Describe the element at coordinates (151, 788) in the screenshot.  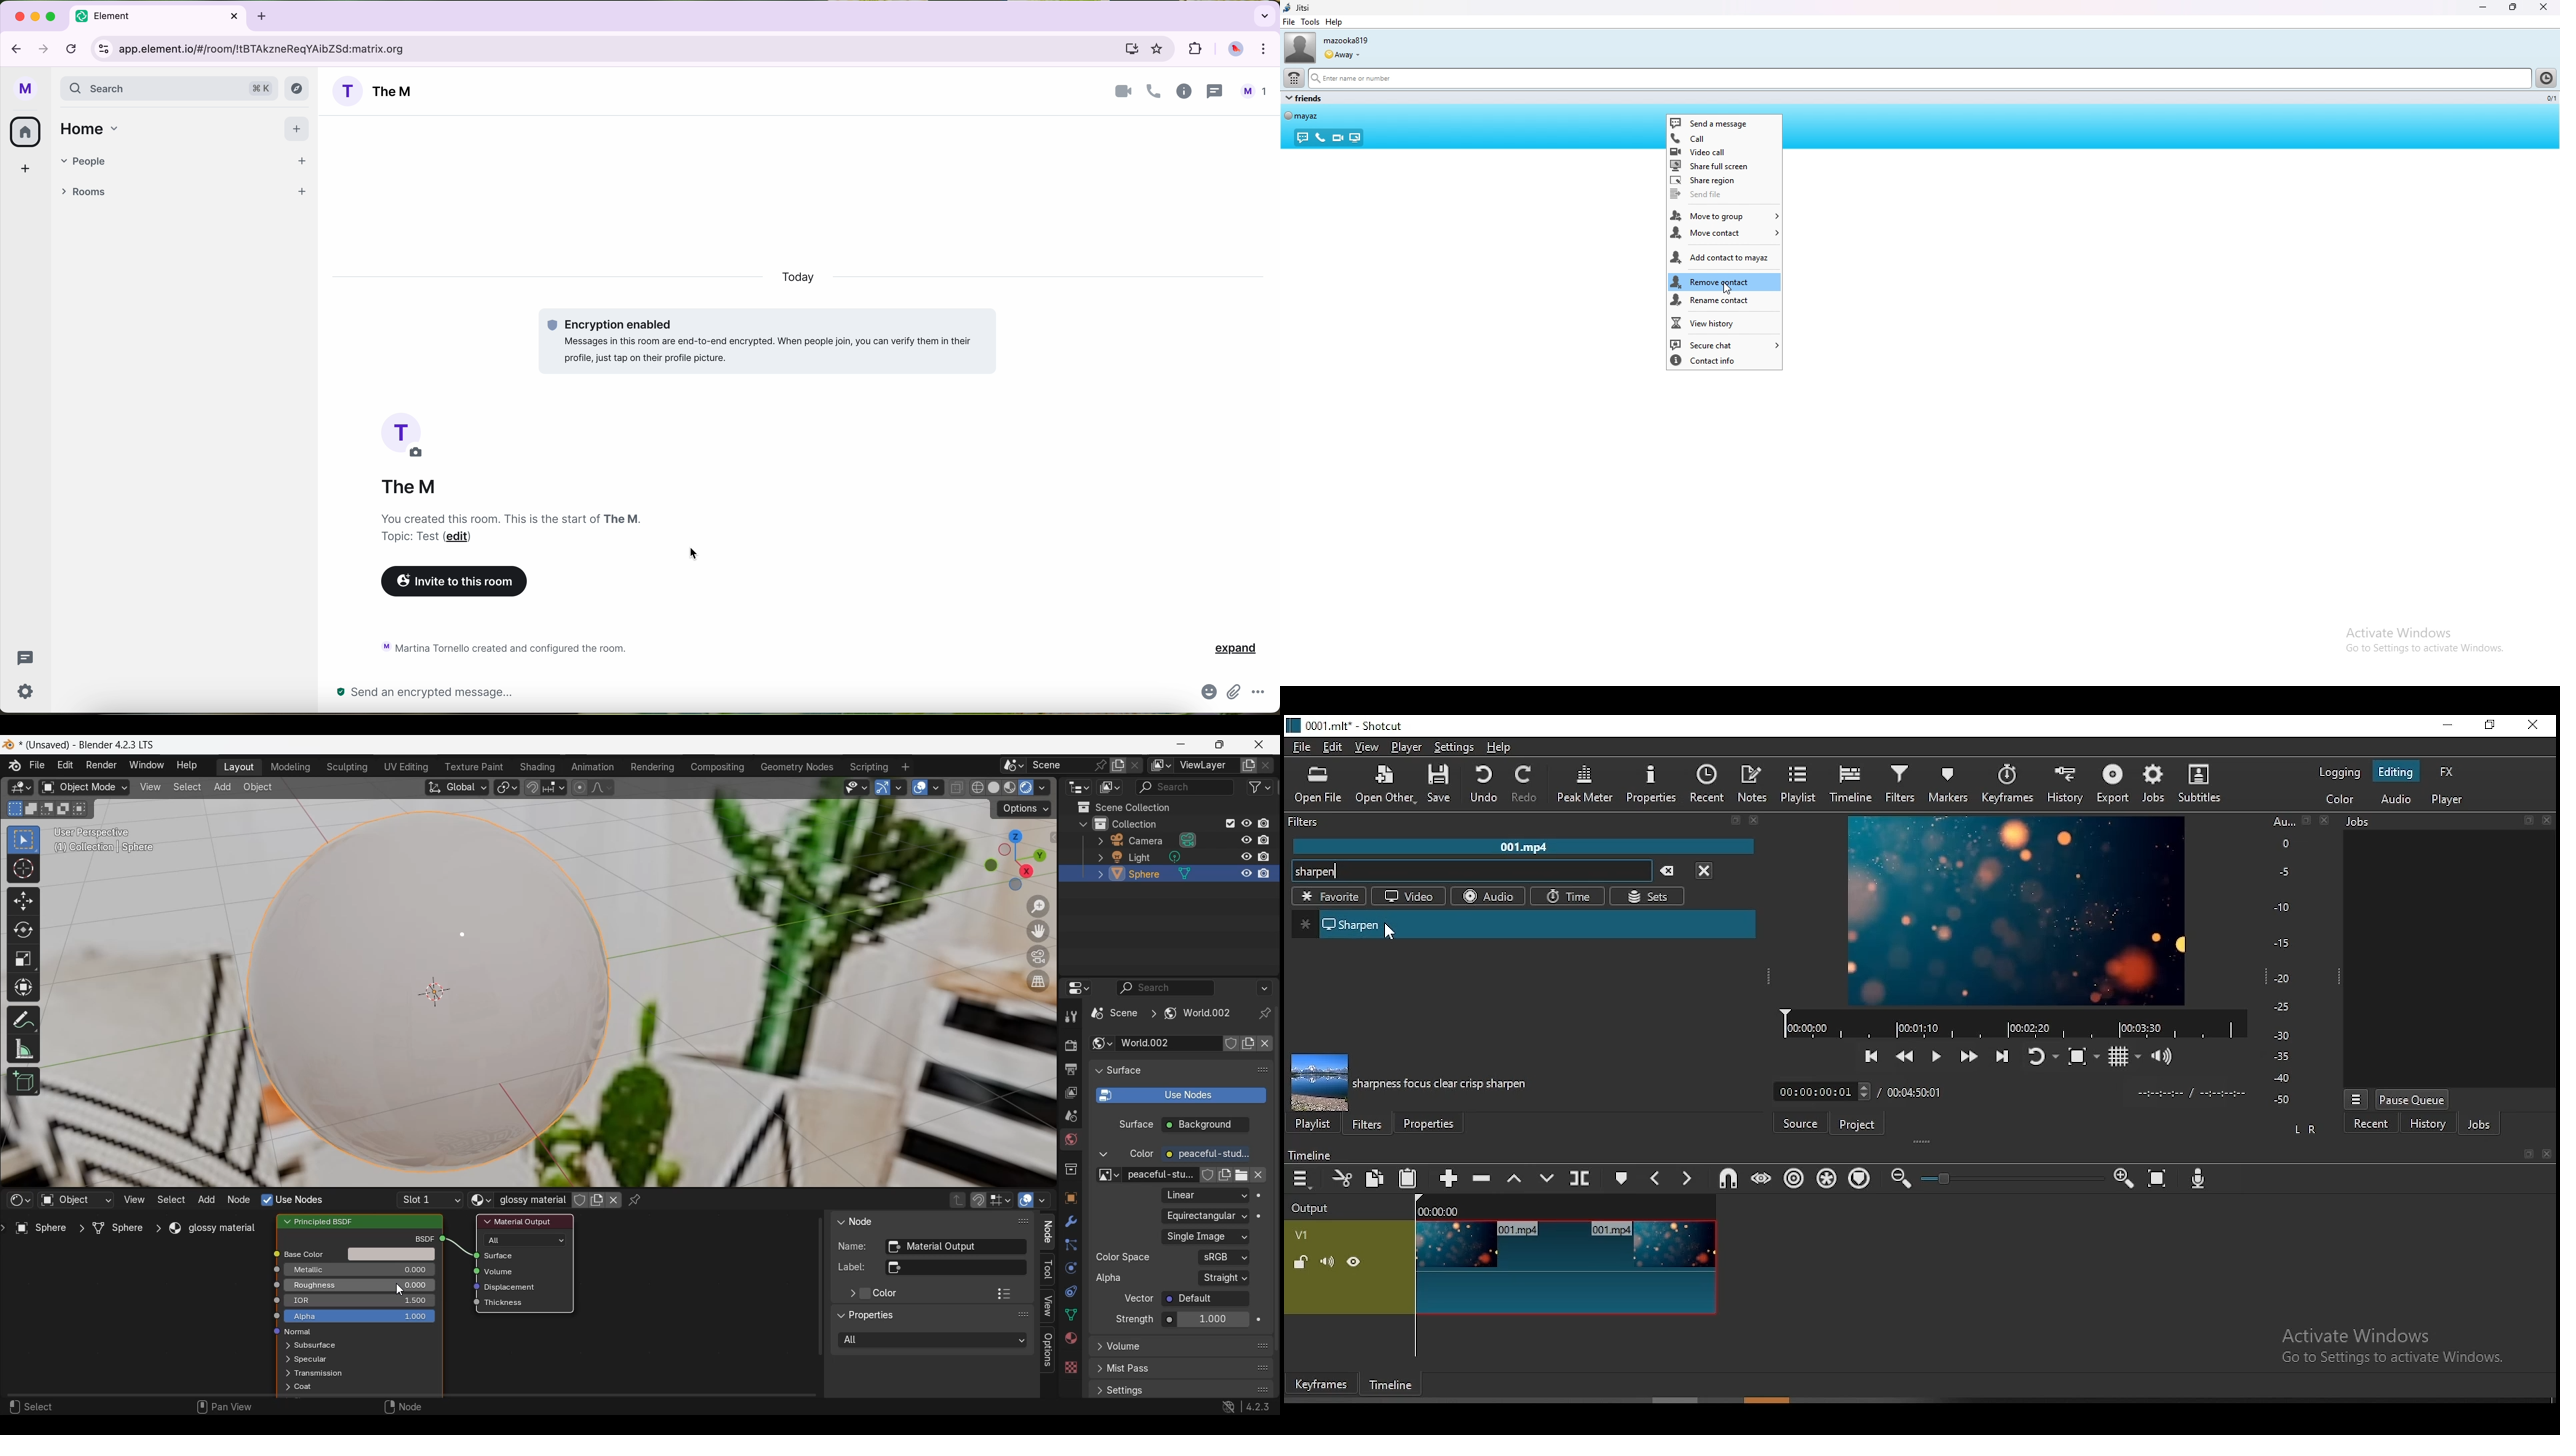
I see `View menu` at that location.